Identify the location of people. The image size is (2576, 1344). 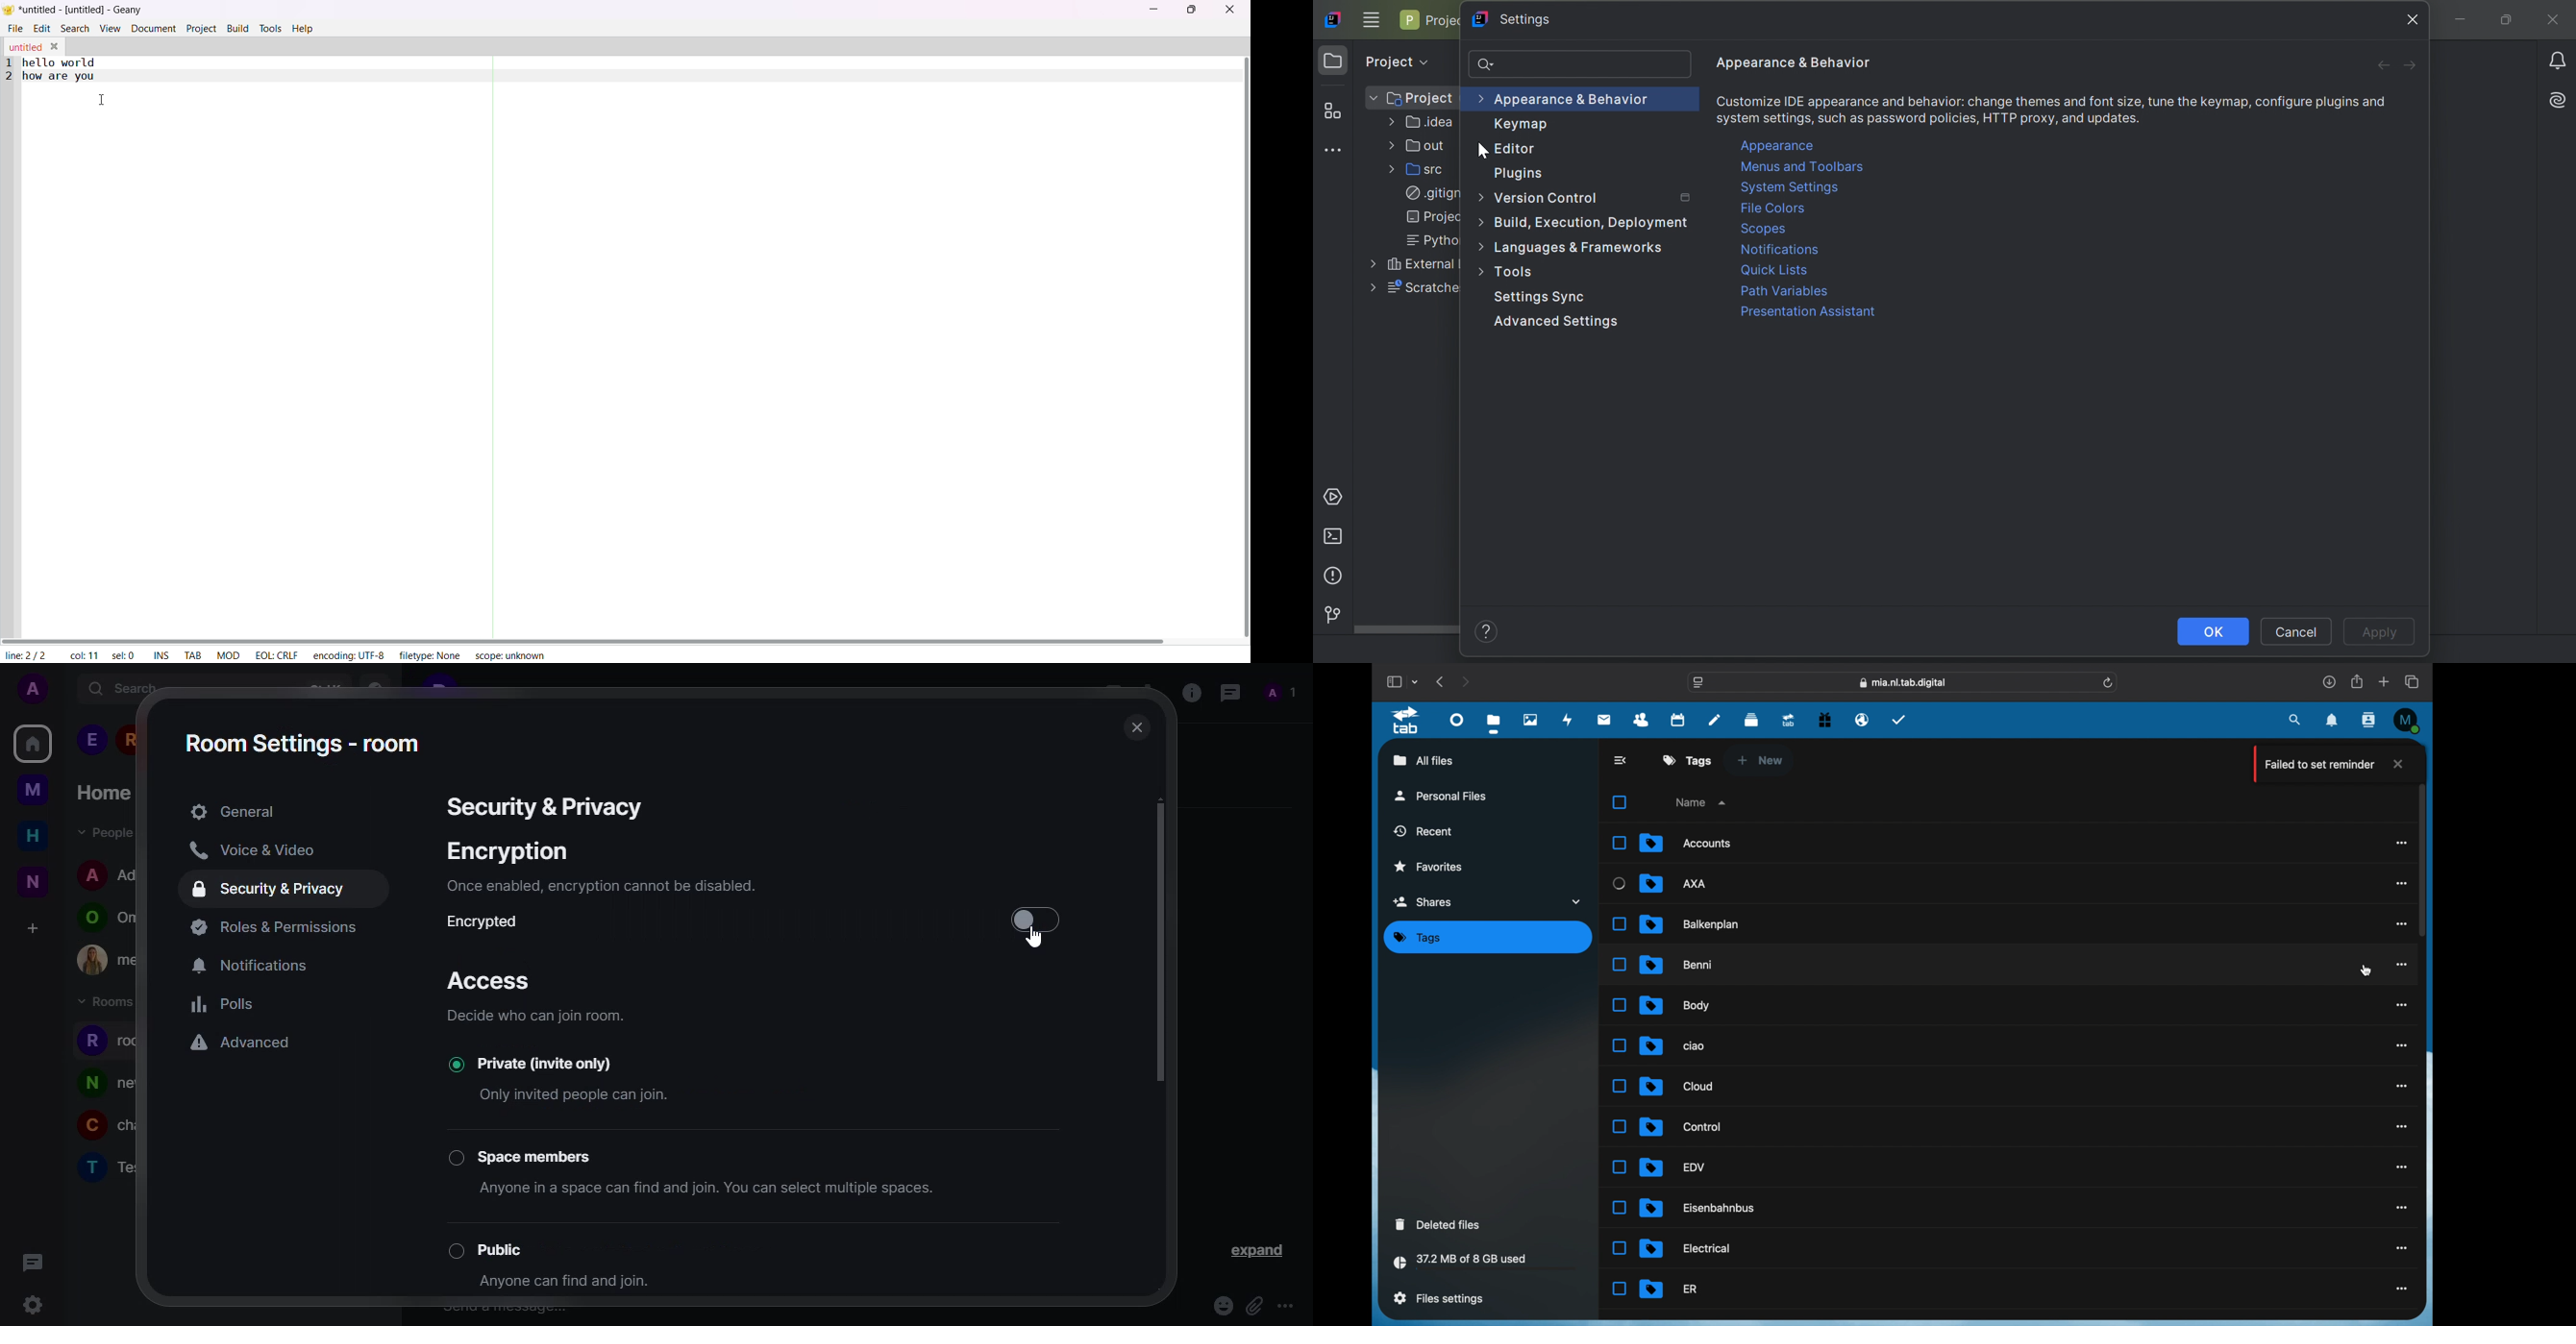
(1281, 693).